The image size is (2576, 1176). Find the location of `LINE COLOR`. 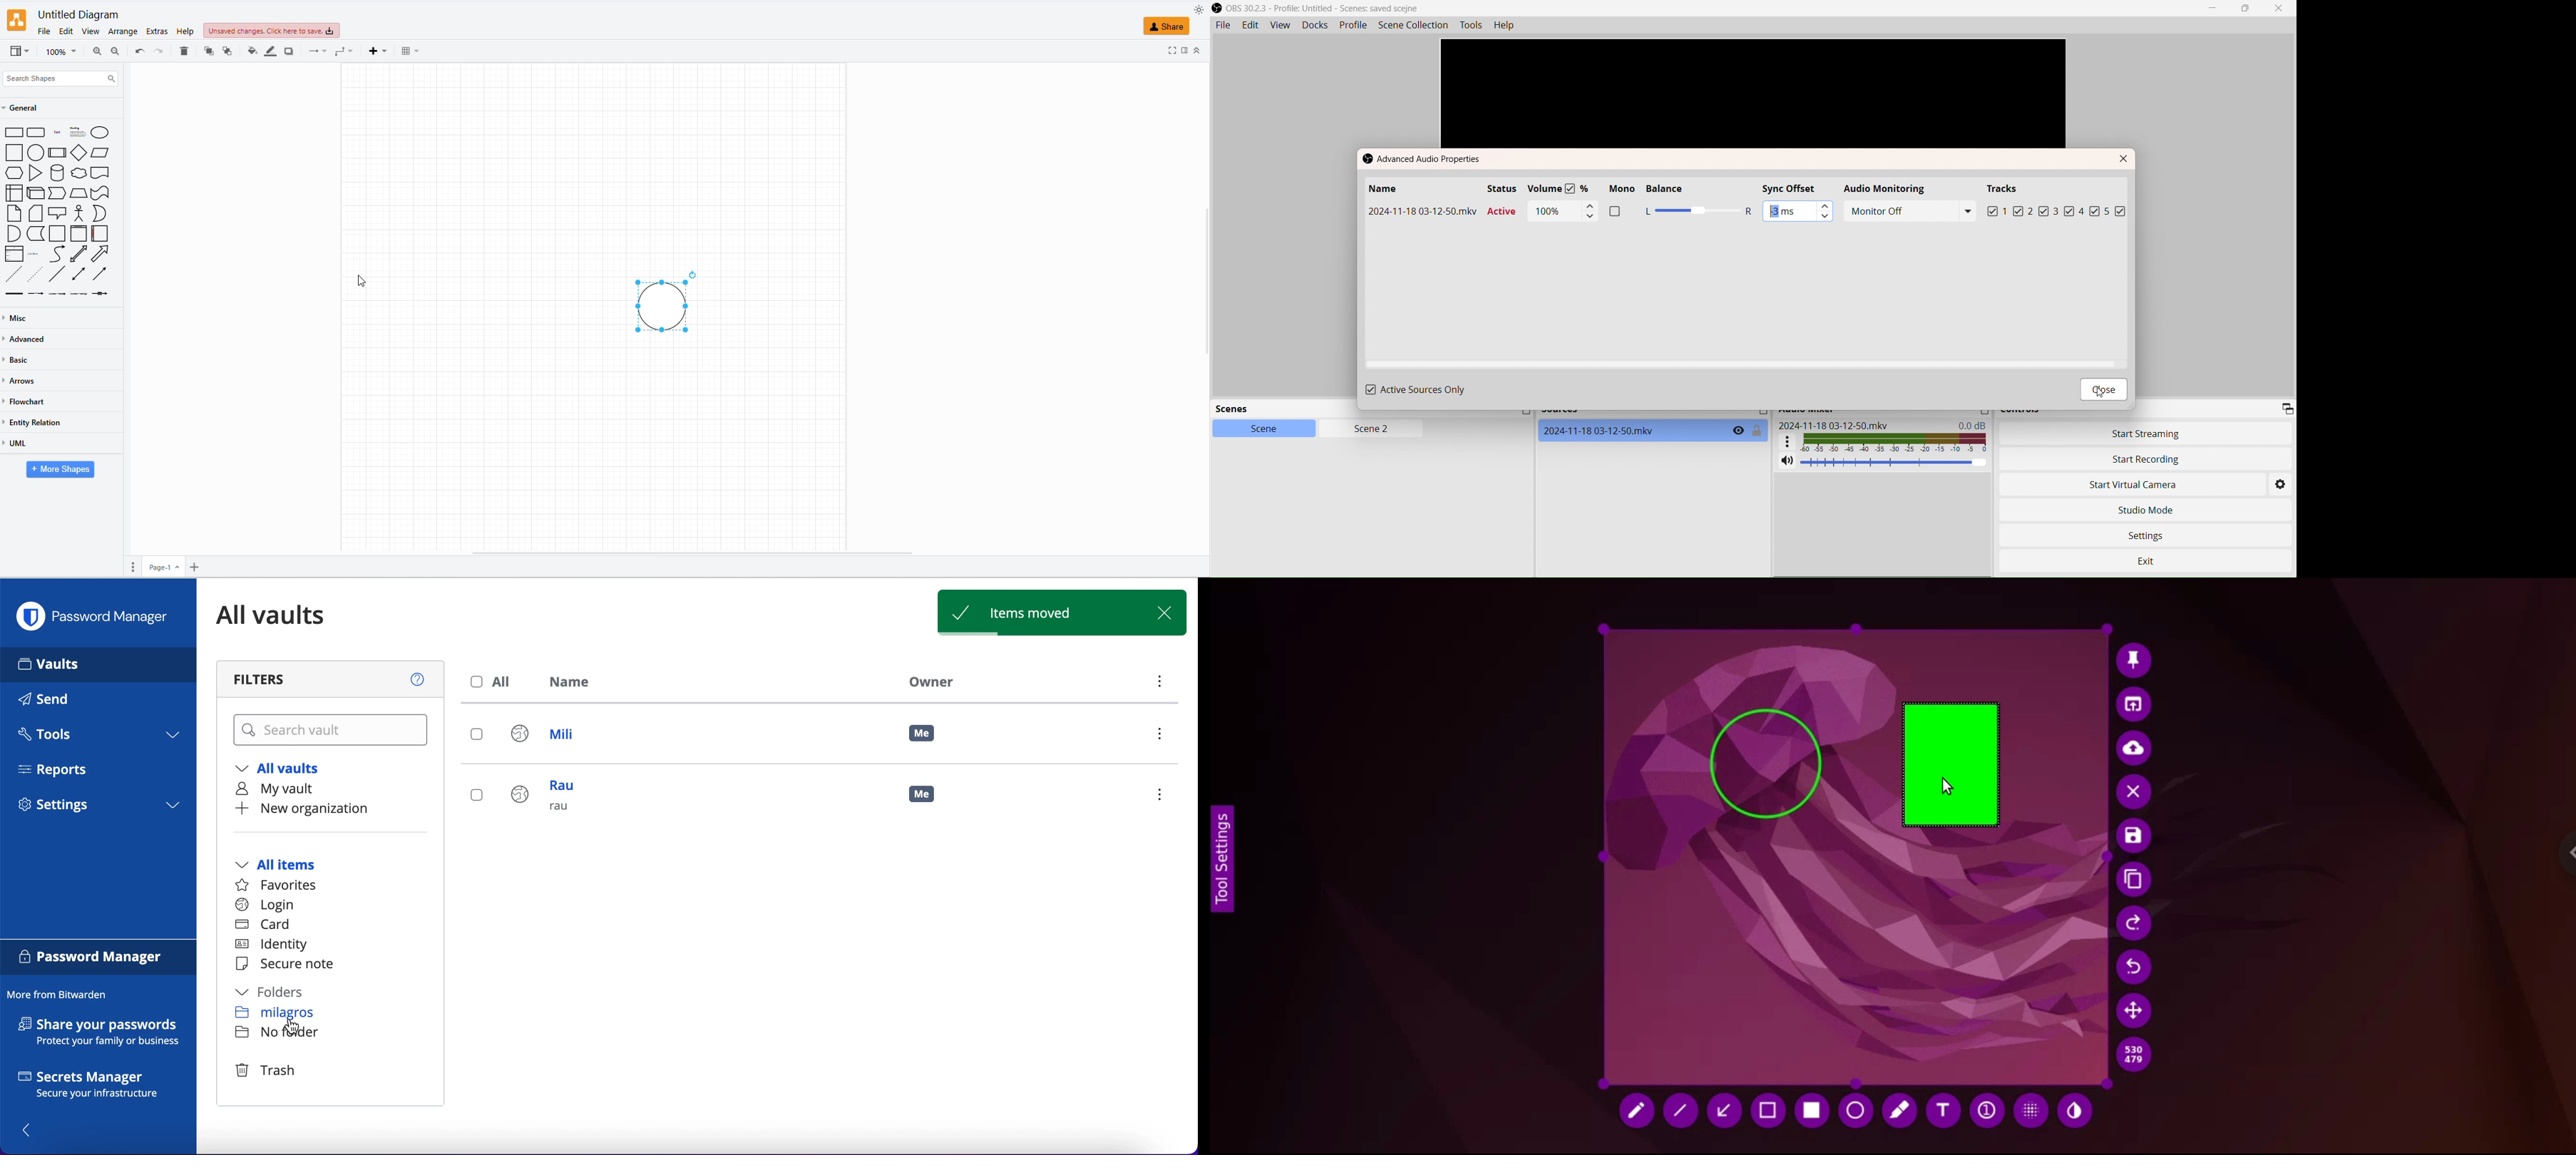

LINE COLOR is located at coordinates (270, 51).